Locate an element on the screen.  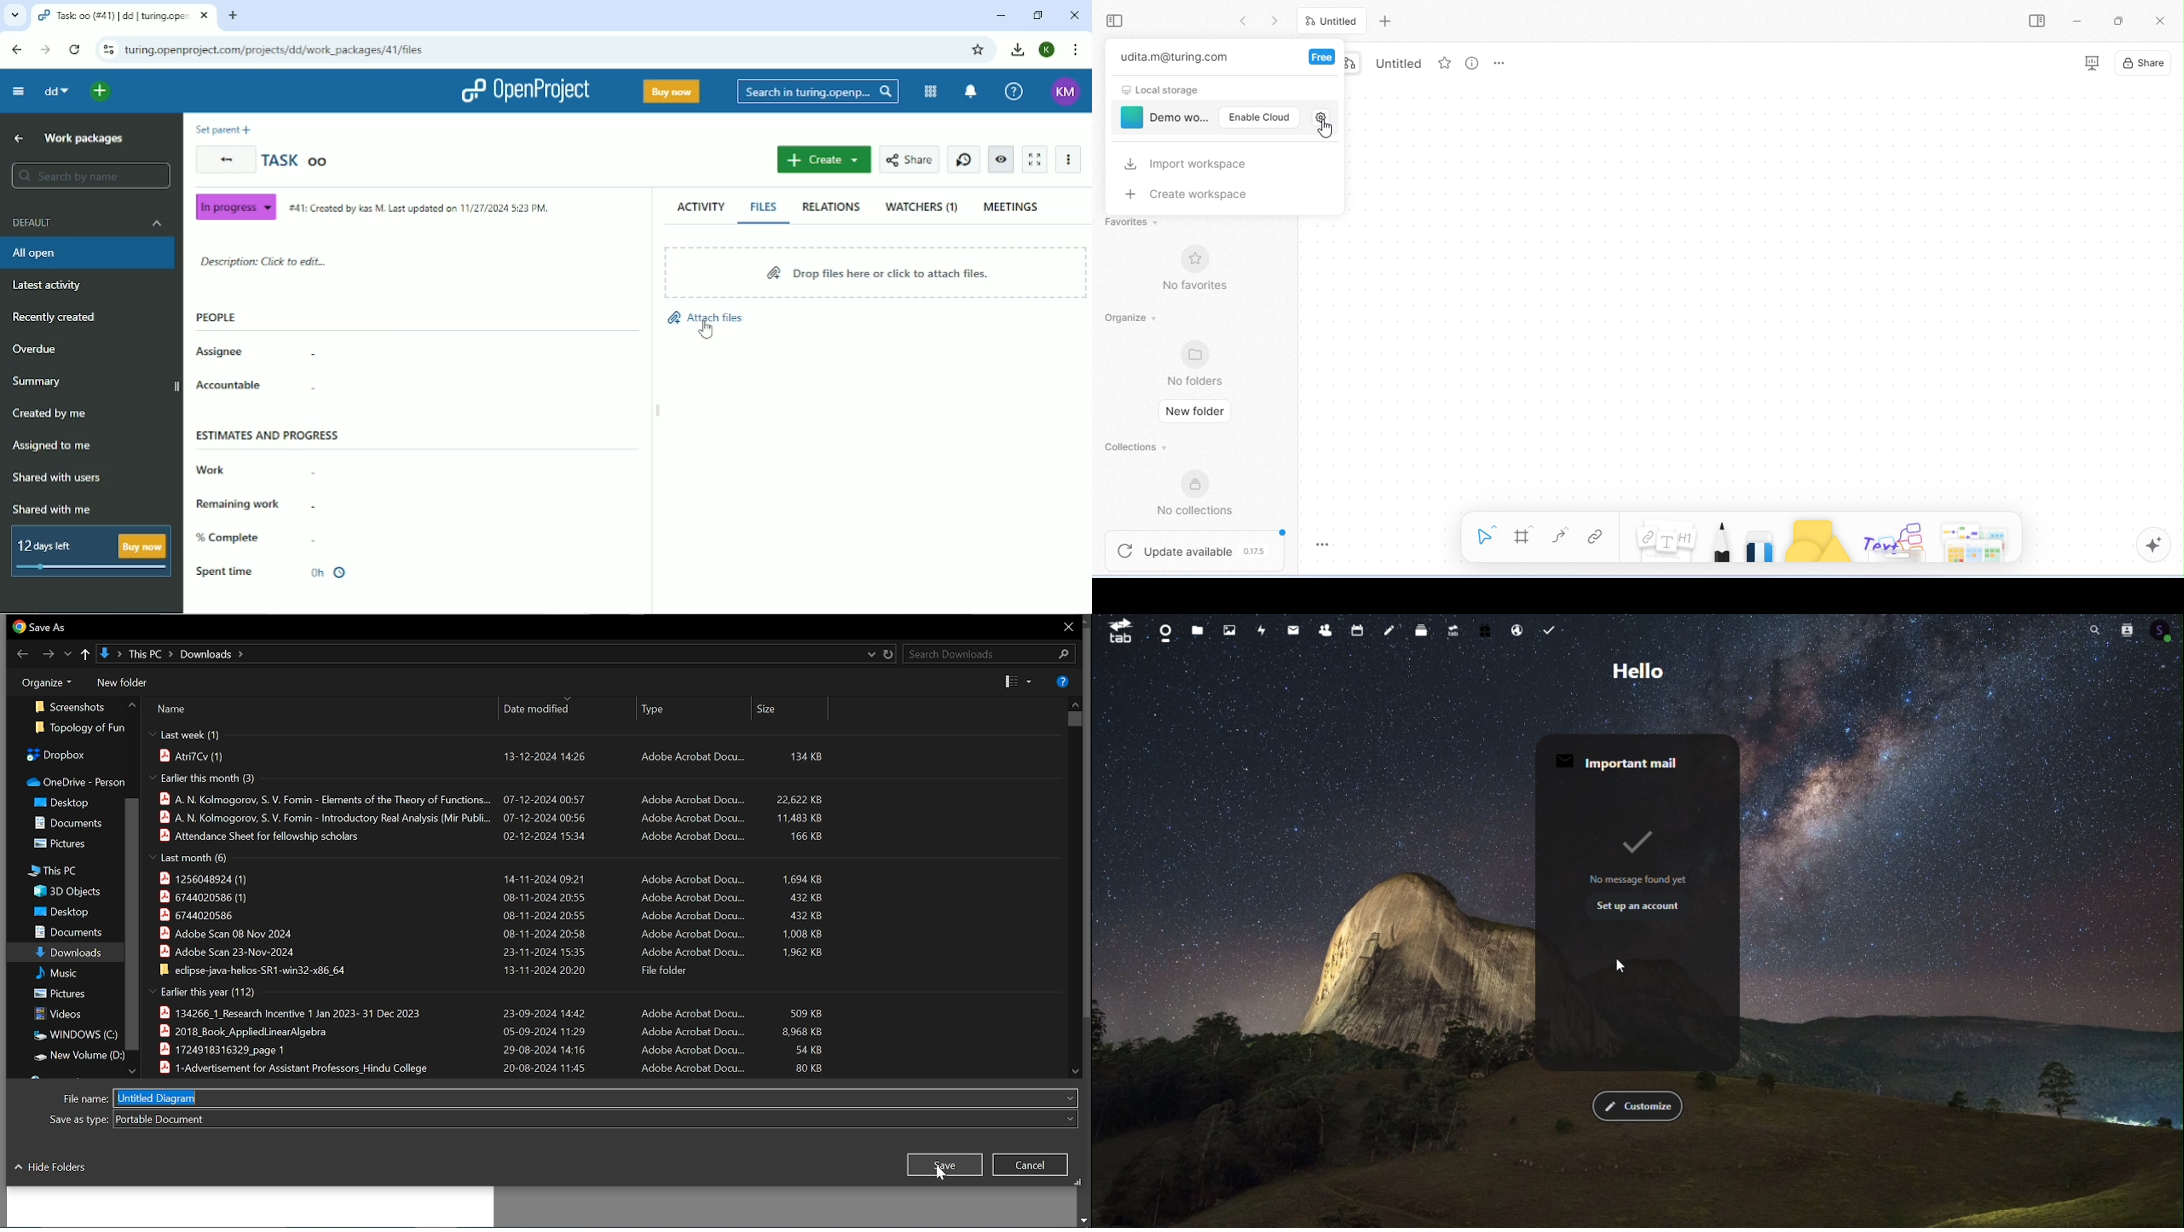
B 1724918316329 page 1 is located at coordinates (223, 1048).